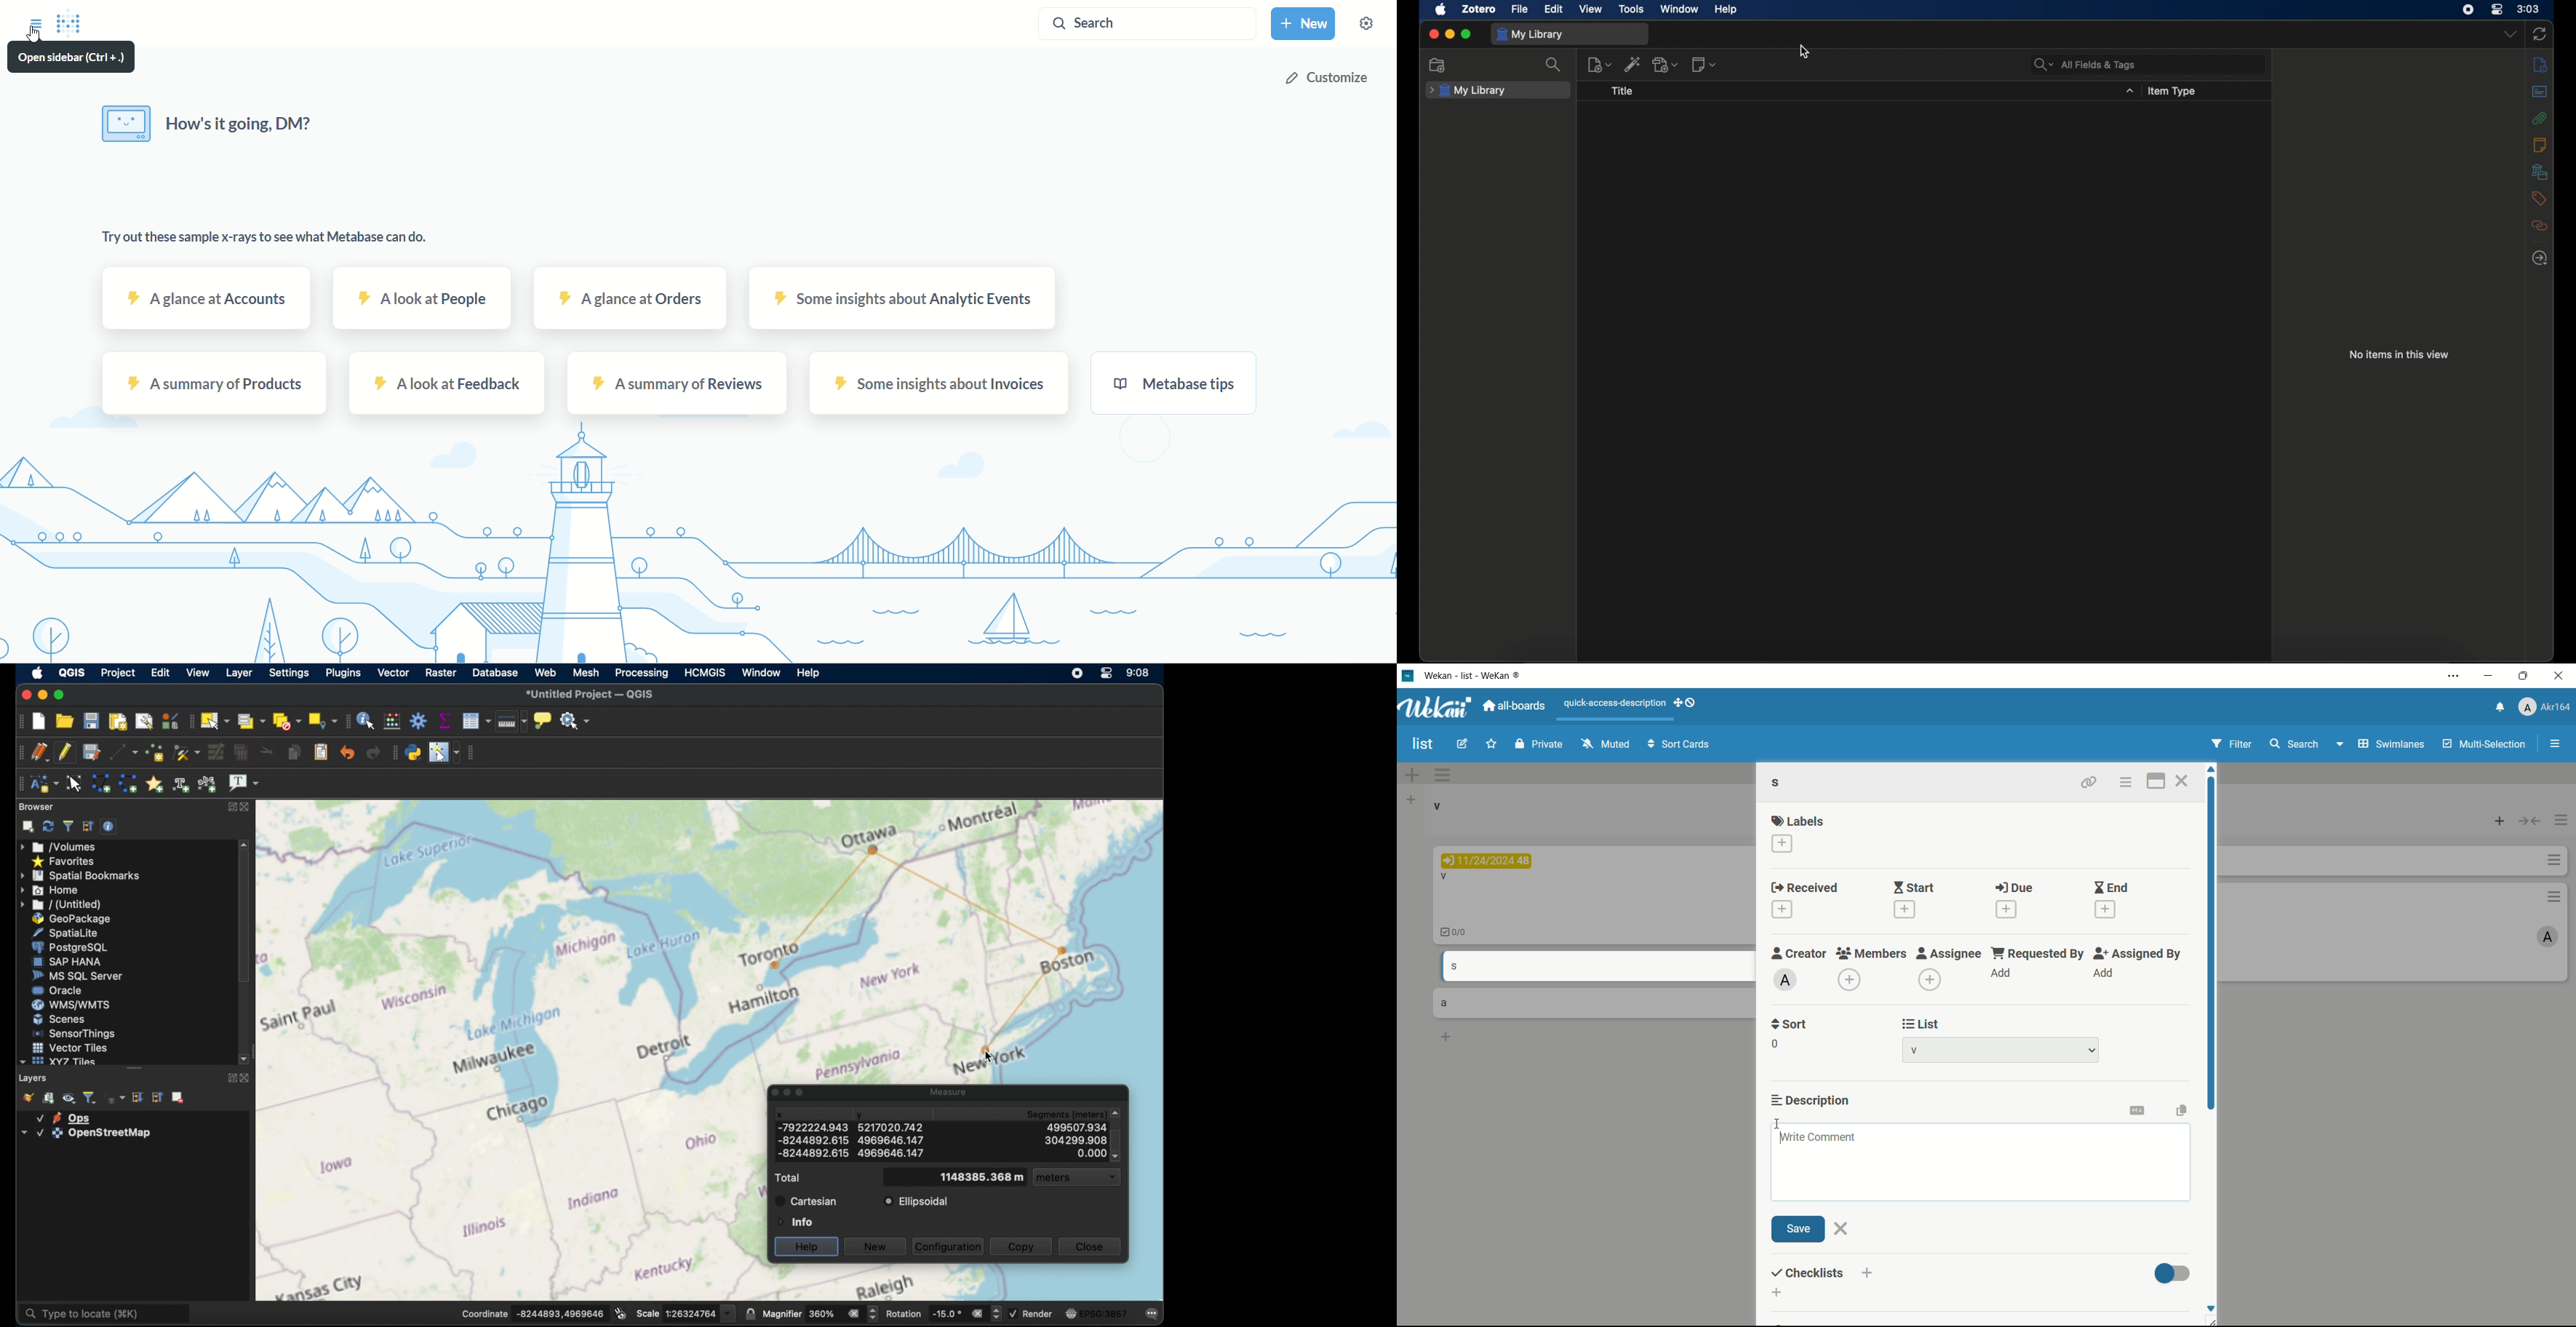 The height and width of the screenshot is (1344, 2576). I want to click on toggle button, so click(2173, 1271).